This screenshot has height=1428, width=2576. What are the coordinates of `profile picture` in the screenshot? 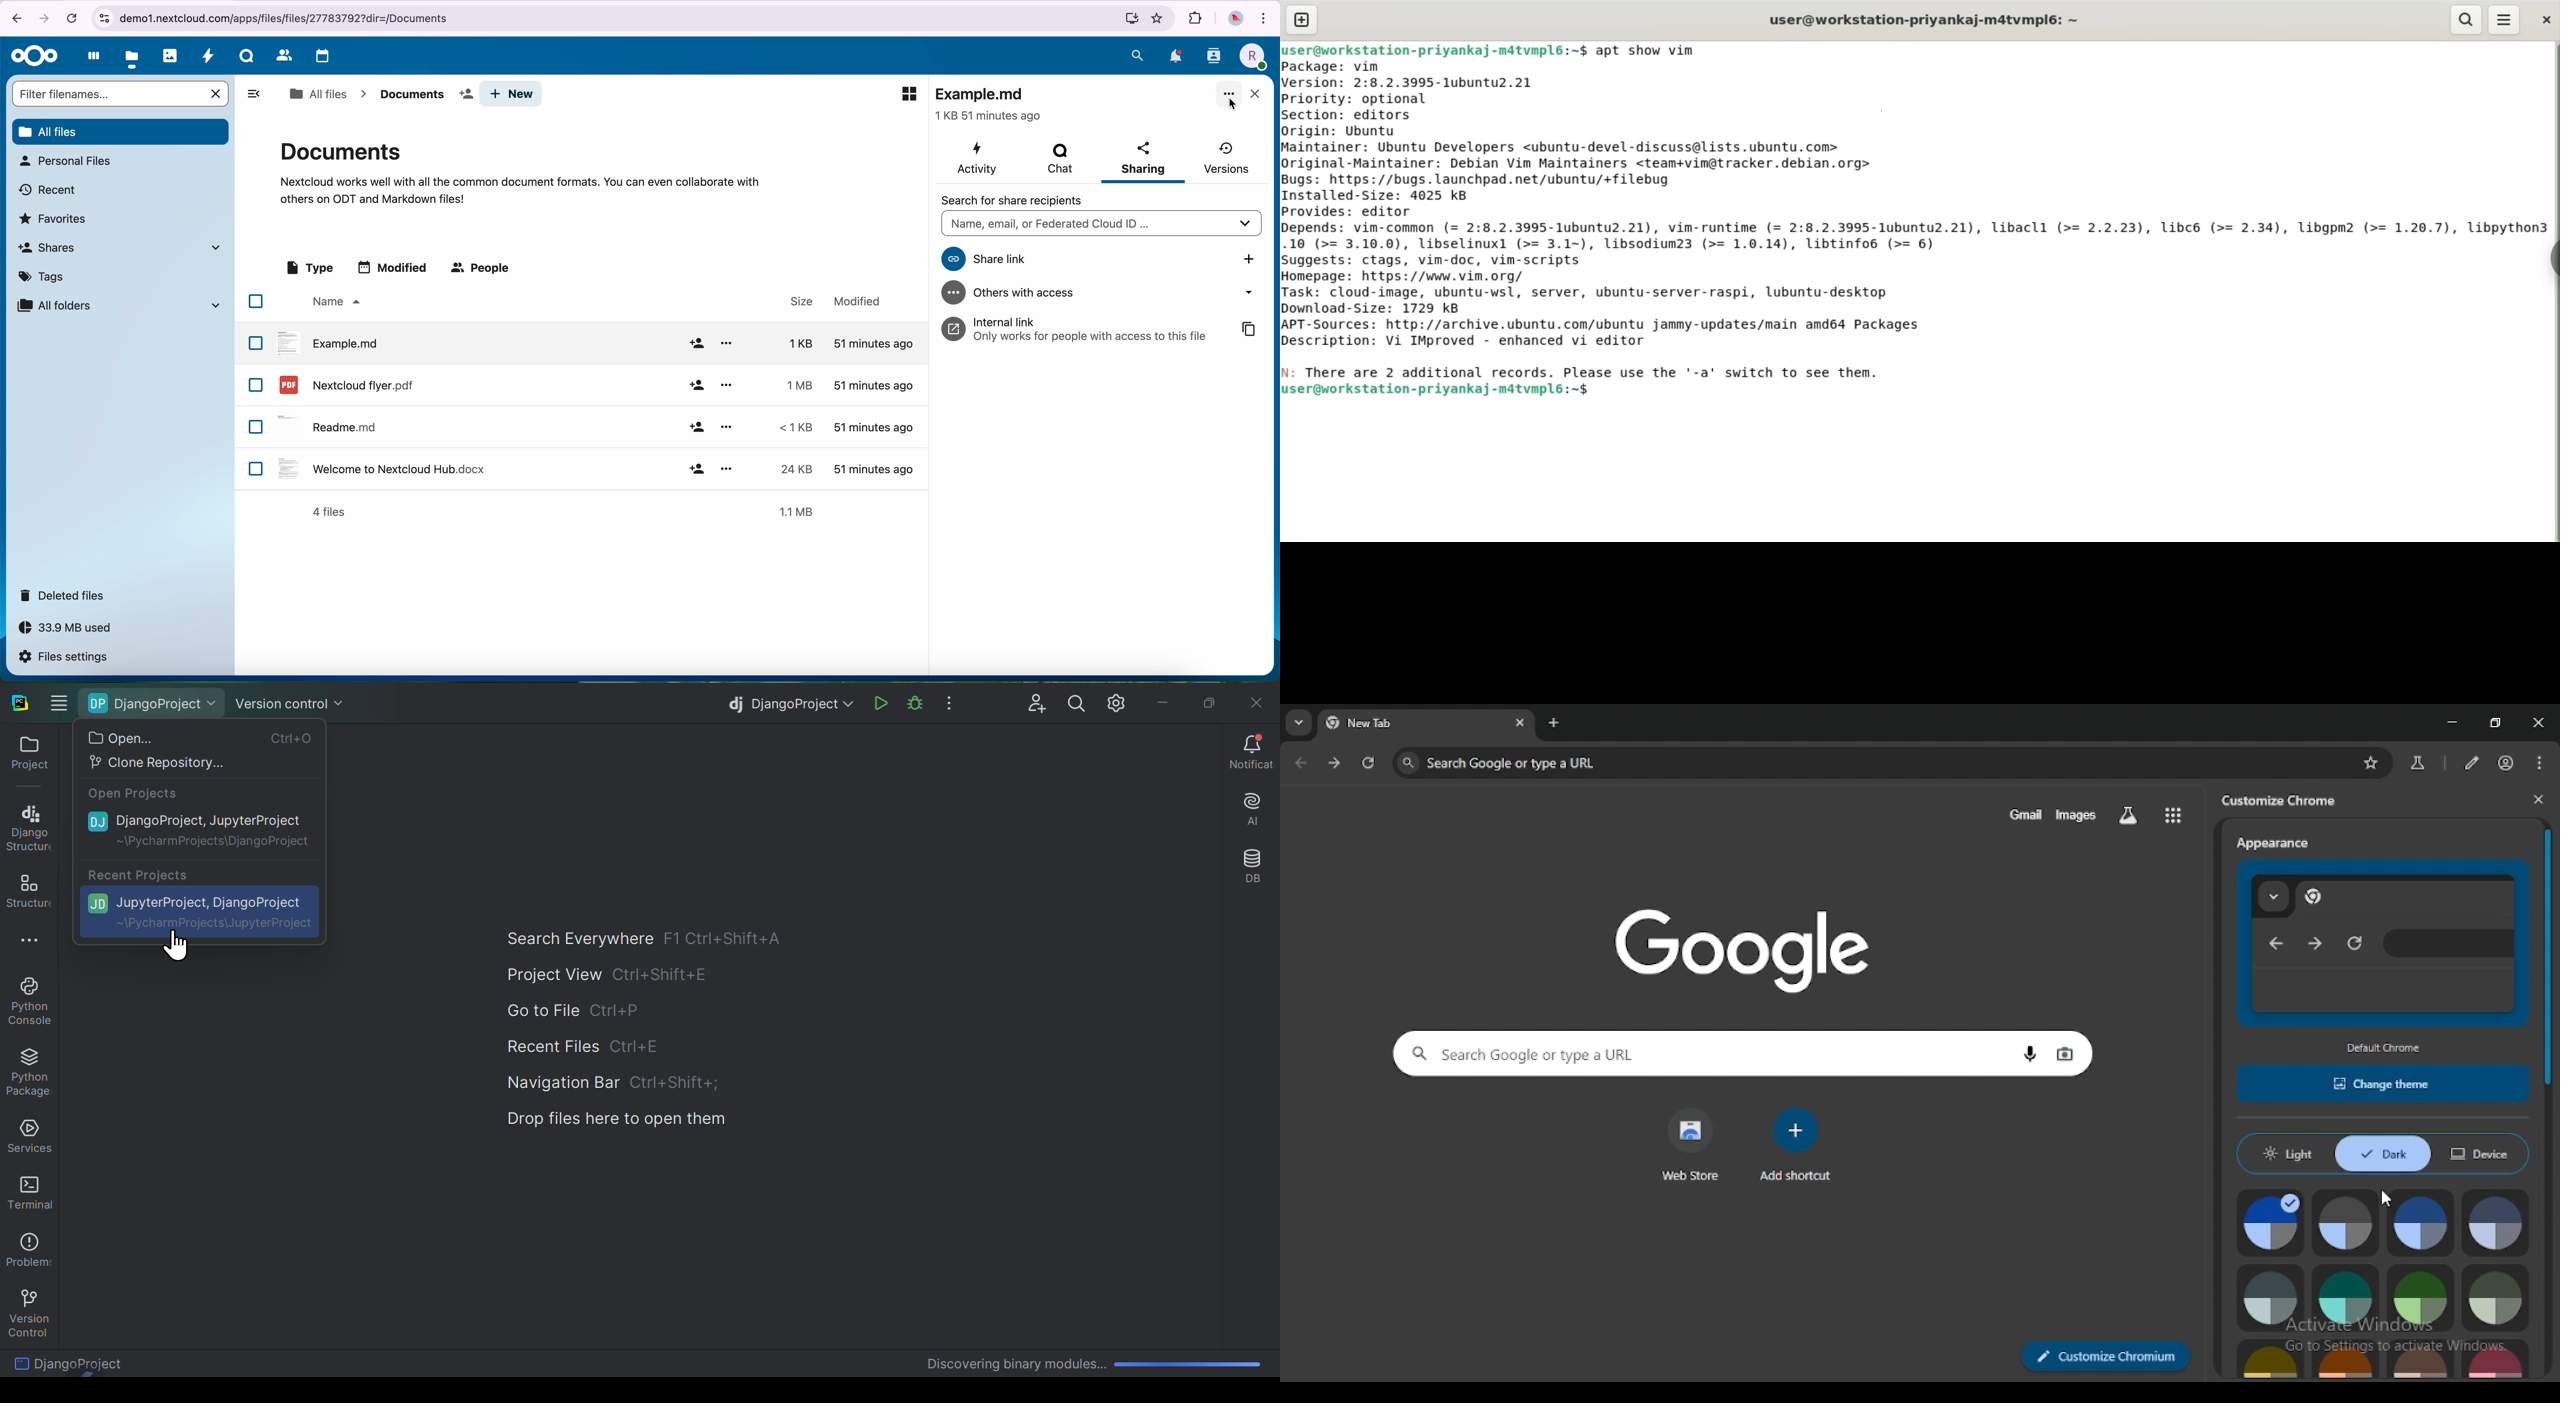 It's located at (1234, 19).